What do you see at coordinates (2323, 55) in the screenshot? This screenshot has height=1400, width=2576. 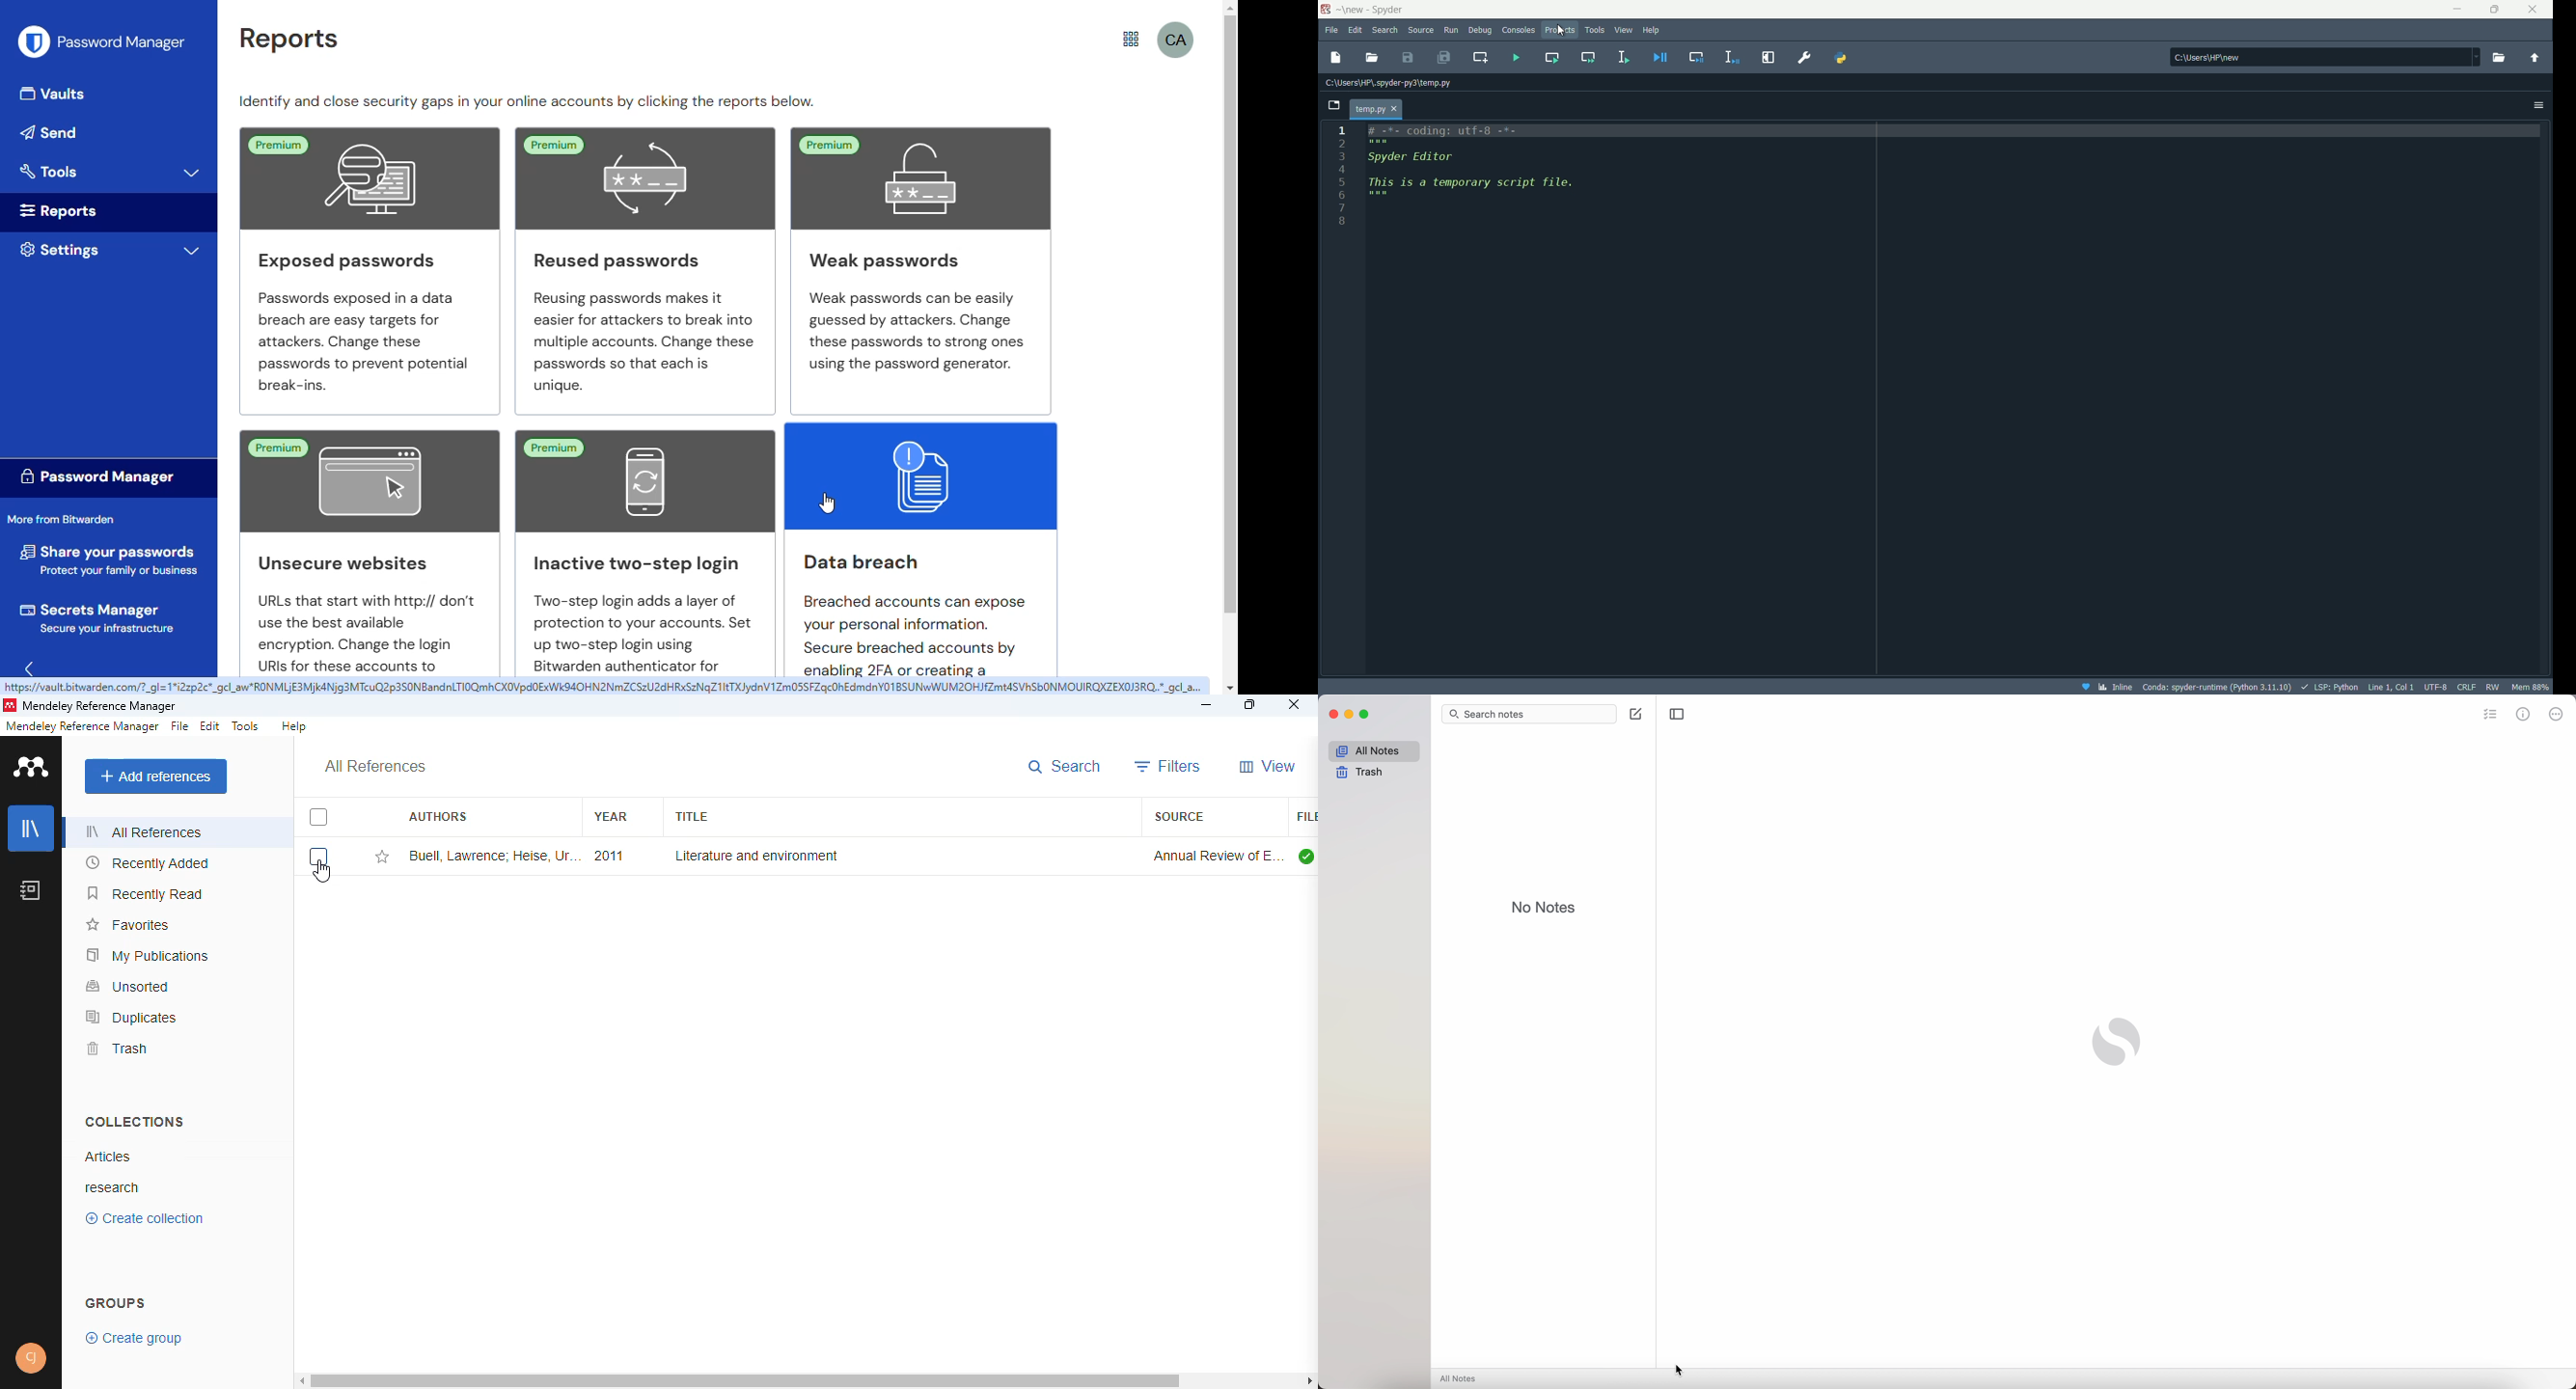 I see `C:\Users\HP\new` at bounding box center [2323, 55].